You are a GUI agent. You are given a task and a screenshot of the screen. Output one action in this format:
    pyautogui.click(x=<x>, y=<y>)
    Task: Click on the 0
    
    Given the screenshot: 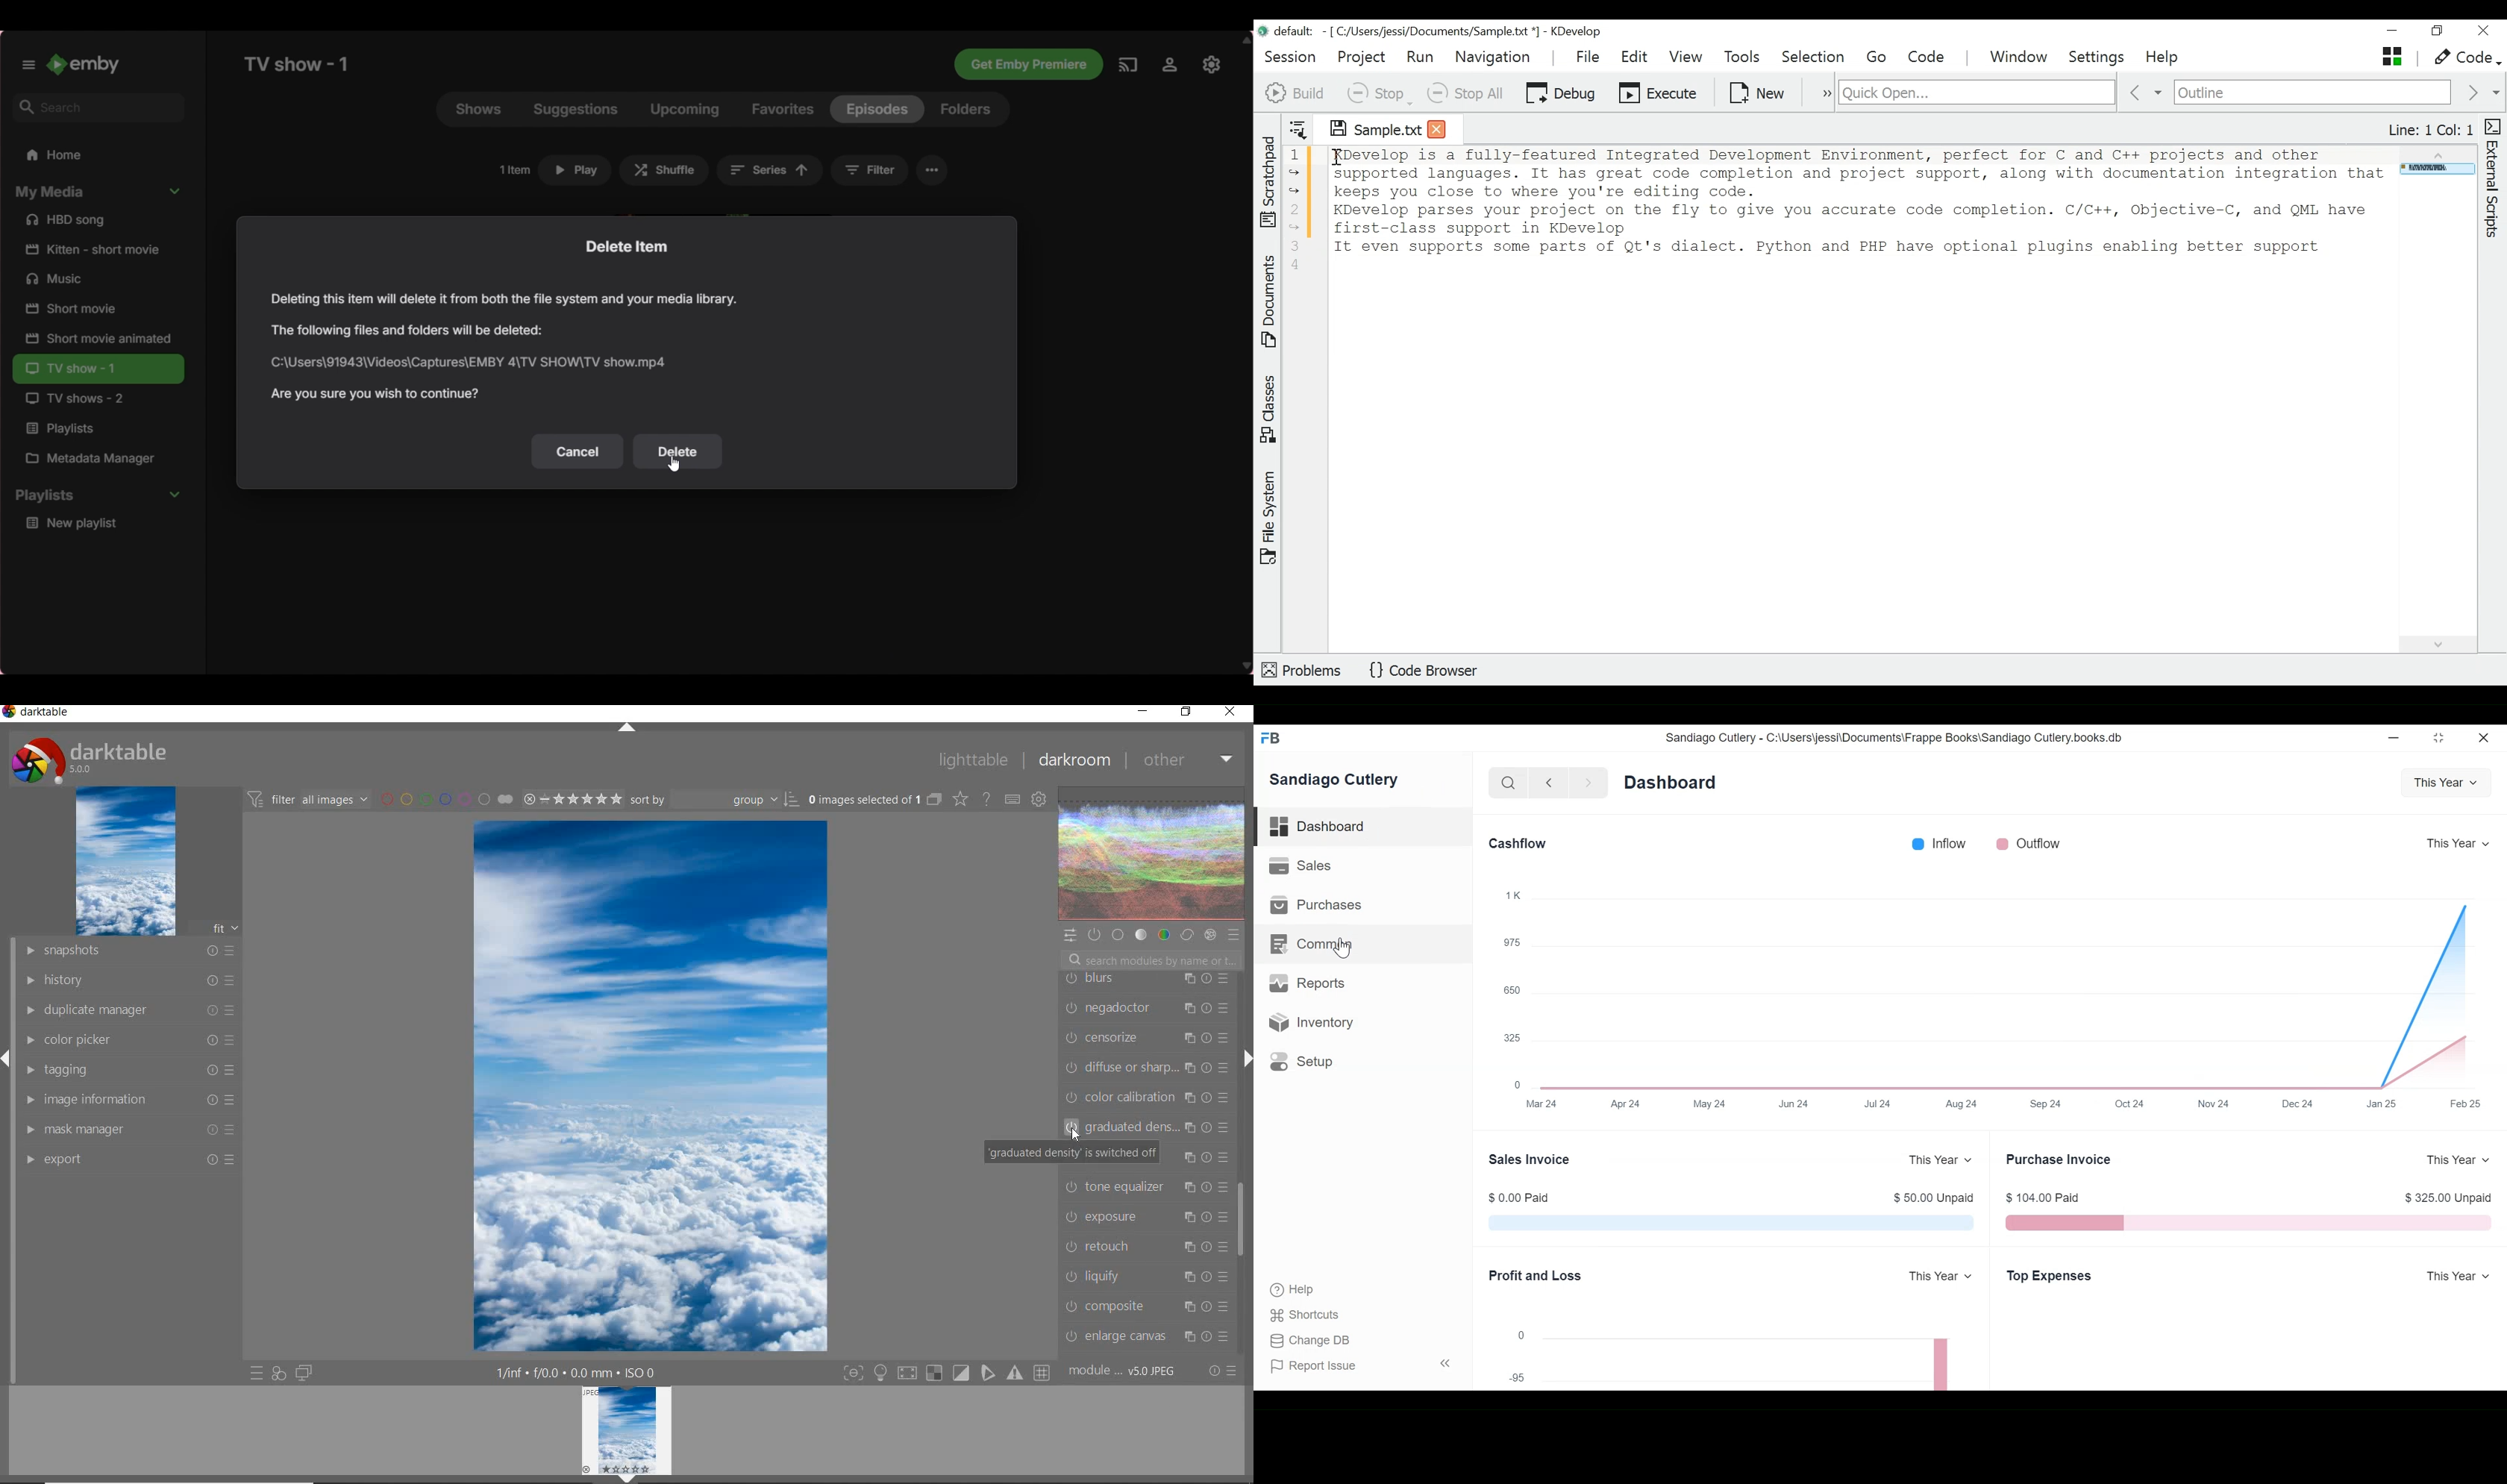 What is the action you would take?
    pyautogui.click(x=1517, y=1084)
    